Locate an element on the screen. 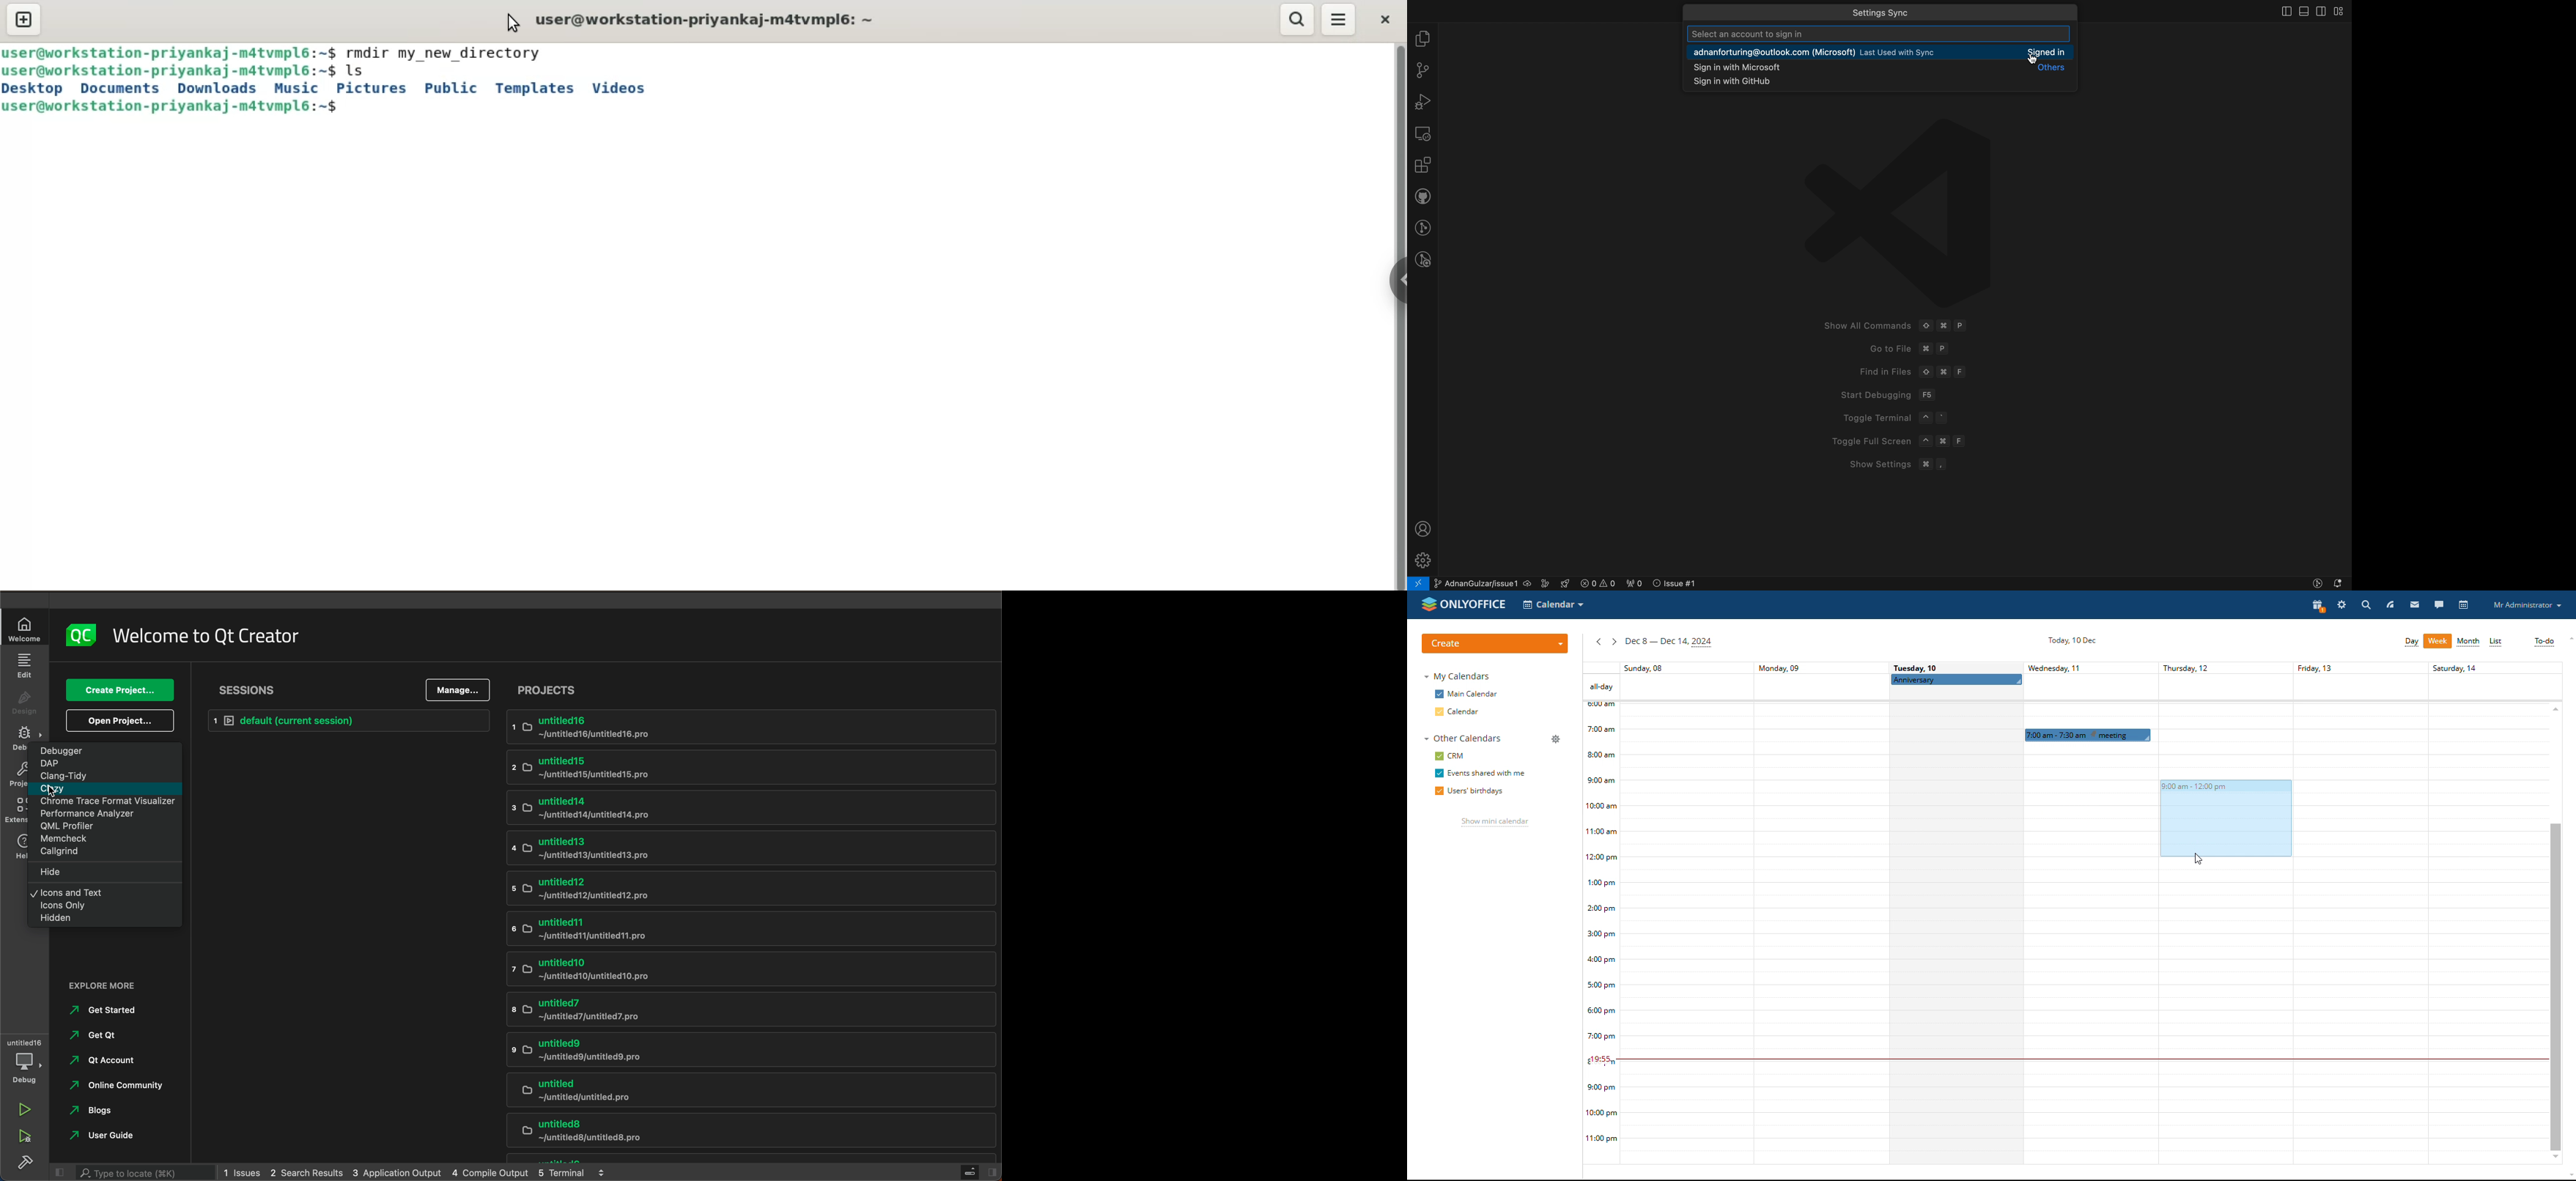  get qt is located at coordinates (116, 1038).